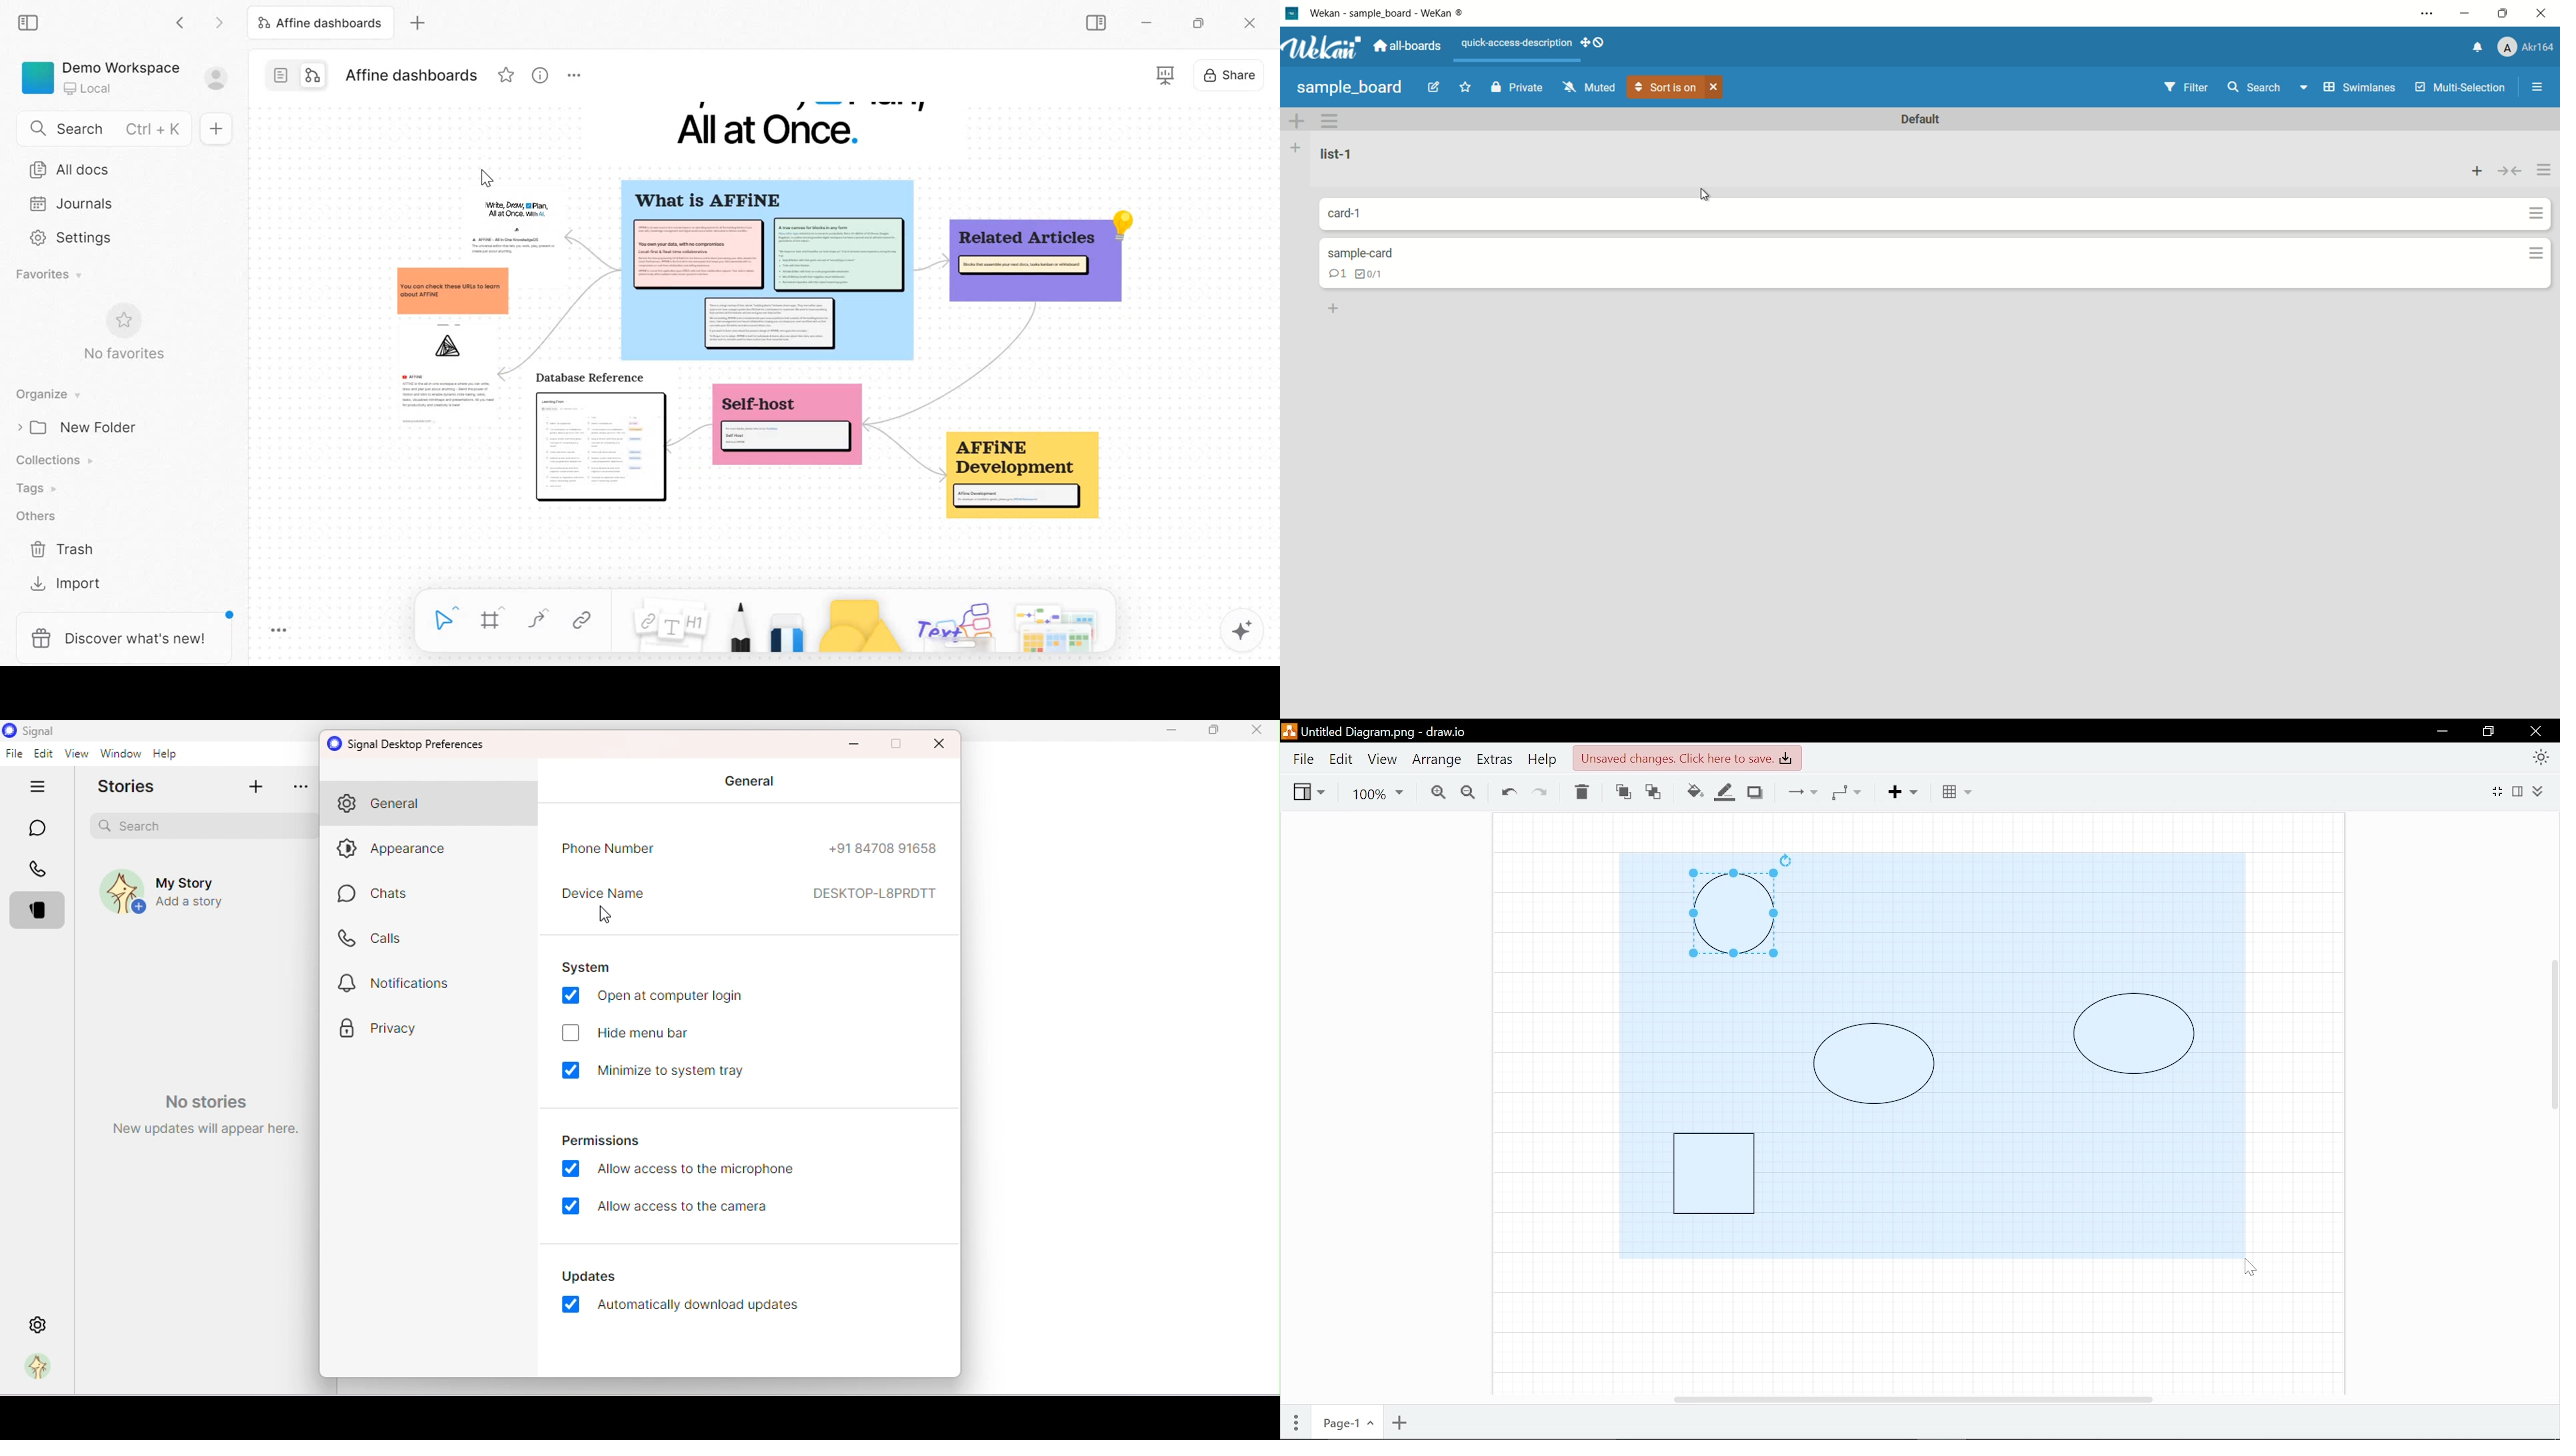  I want to click on Stories, so click(140, 787).